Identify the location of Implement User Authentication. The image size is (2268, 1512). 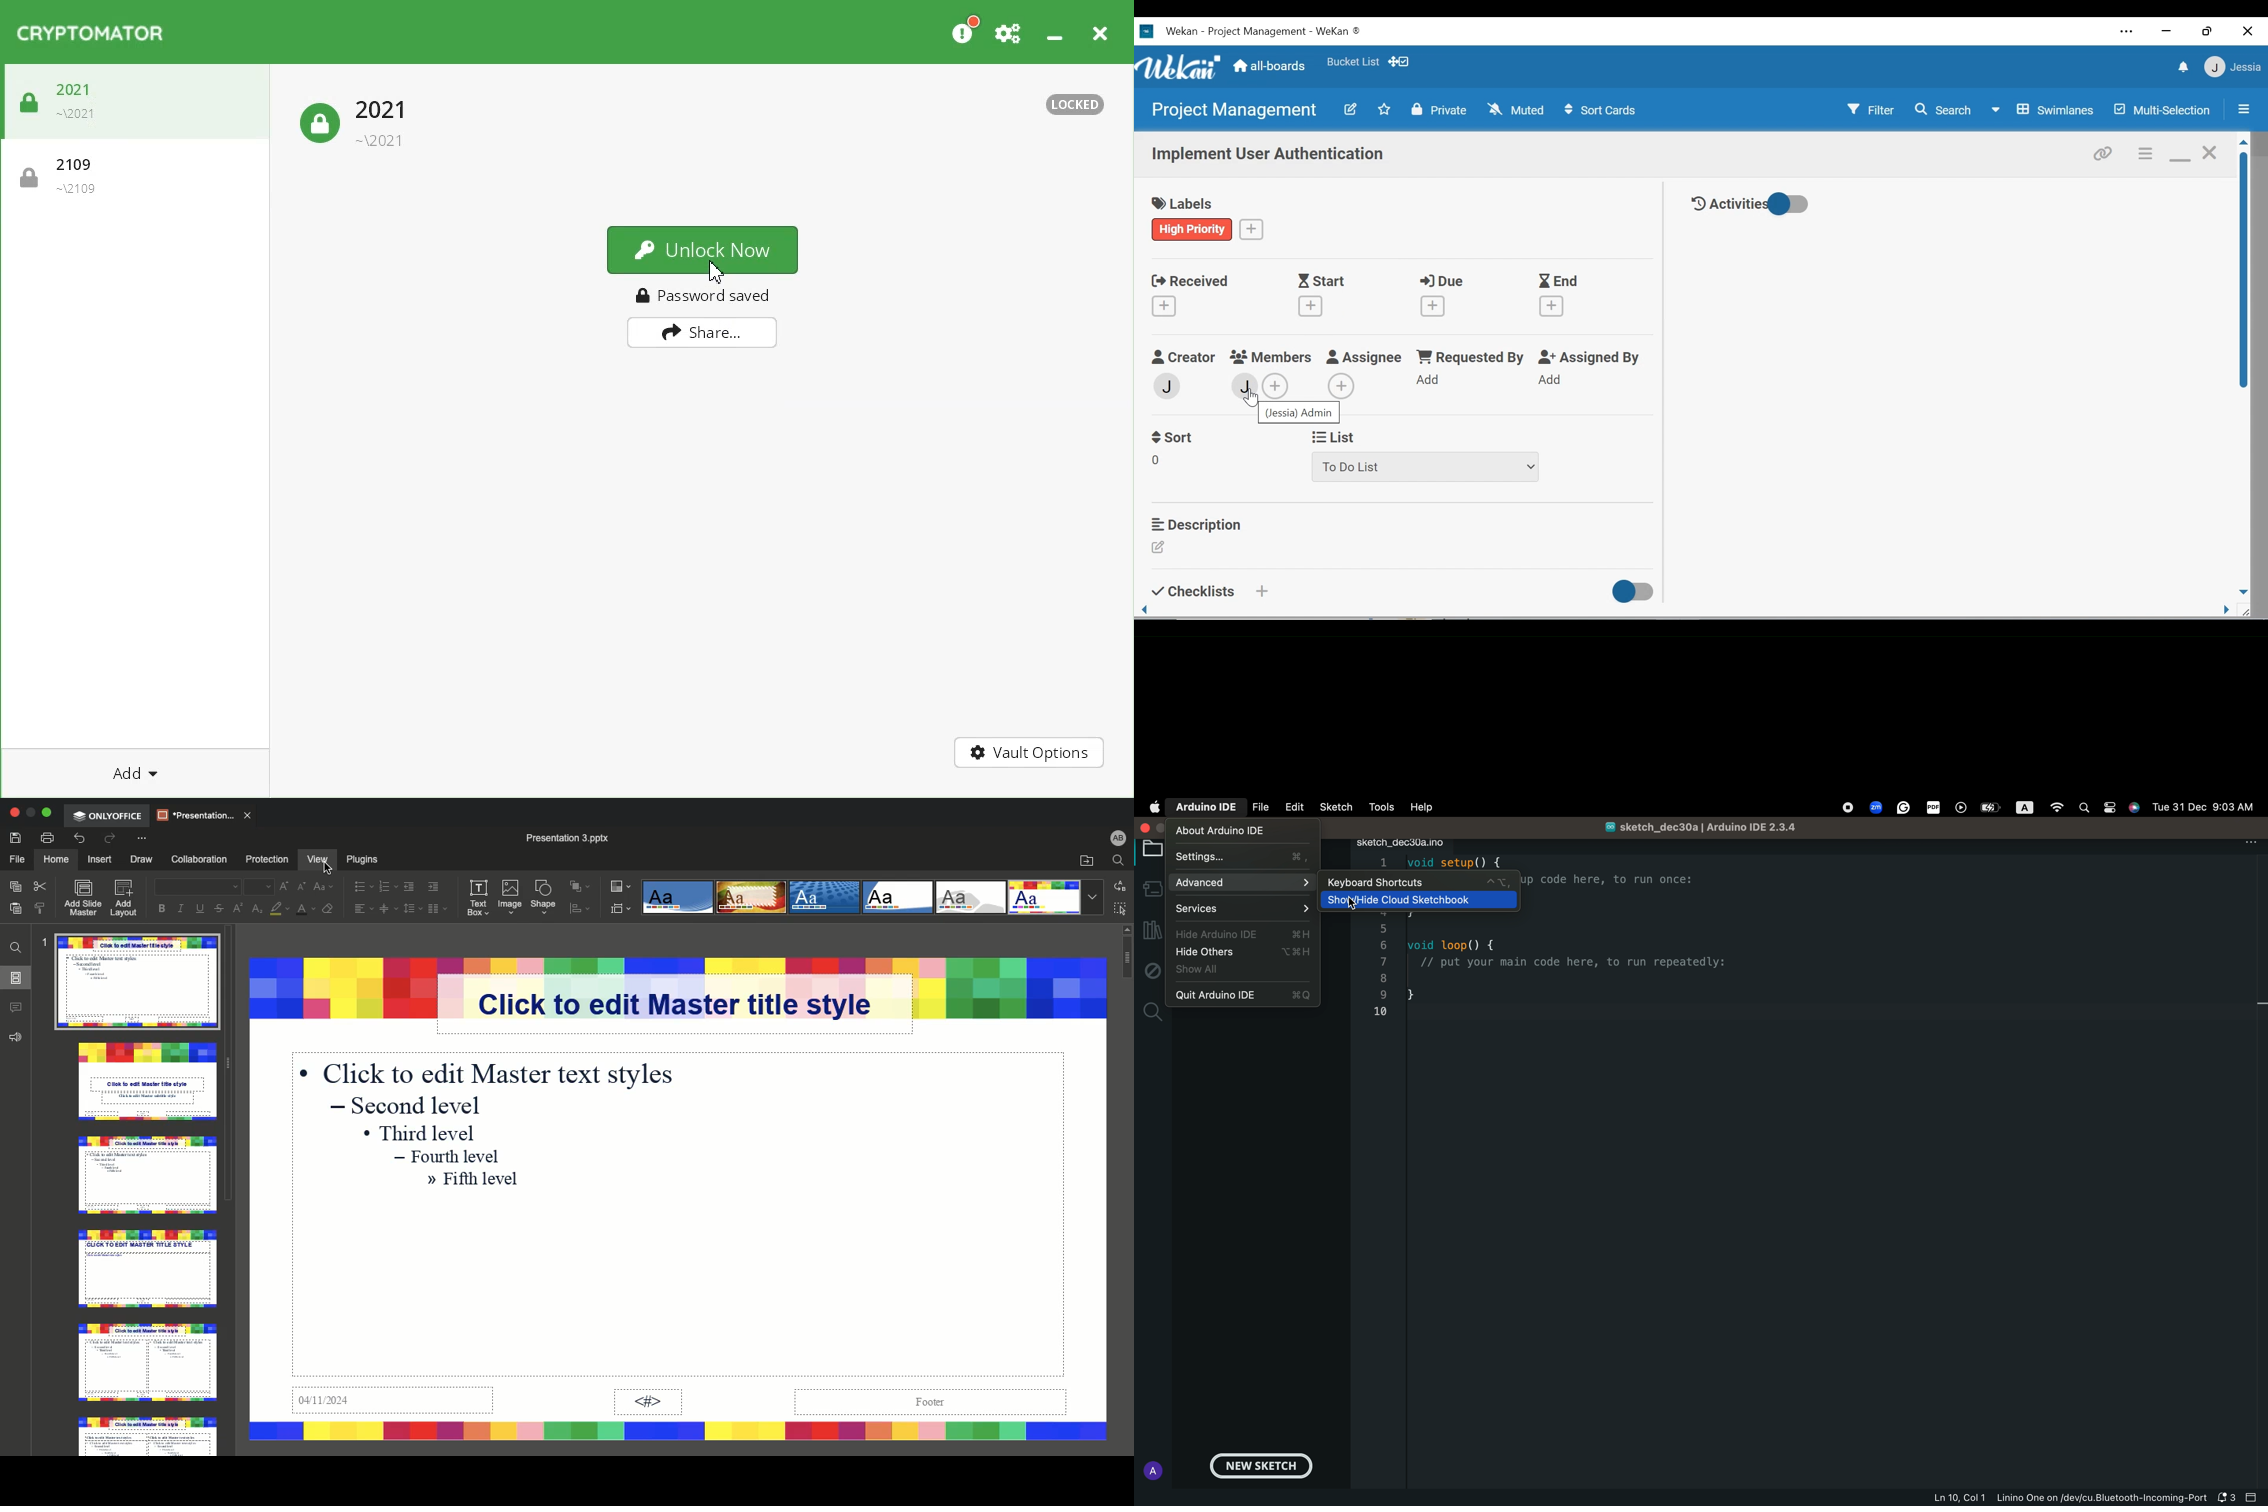
(1266, 157).